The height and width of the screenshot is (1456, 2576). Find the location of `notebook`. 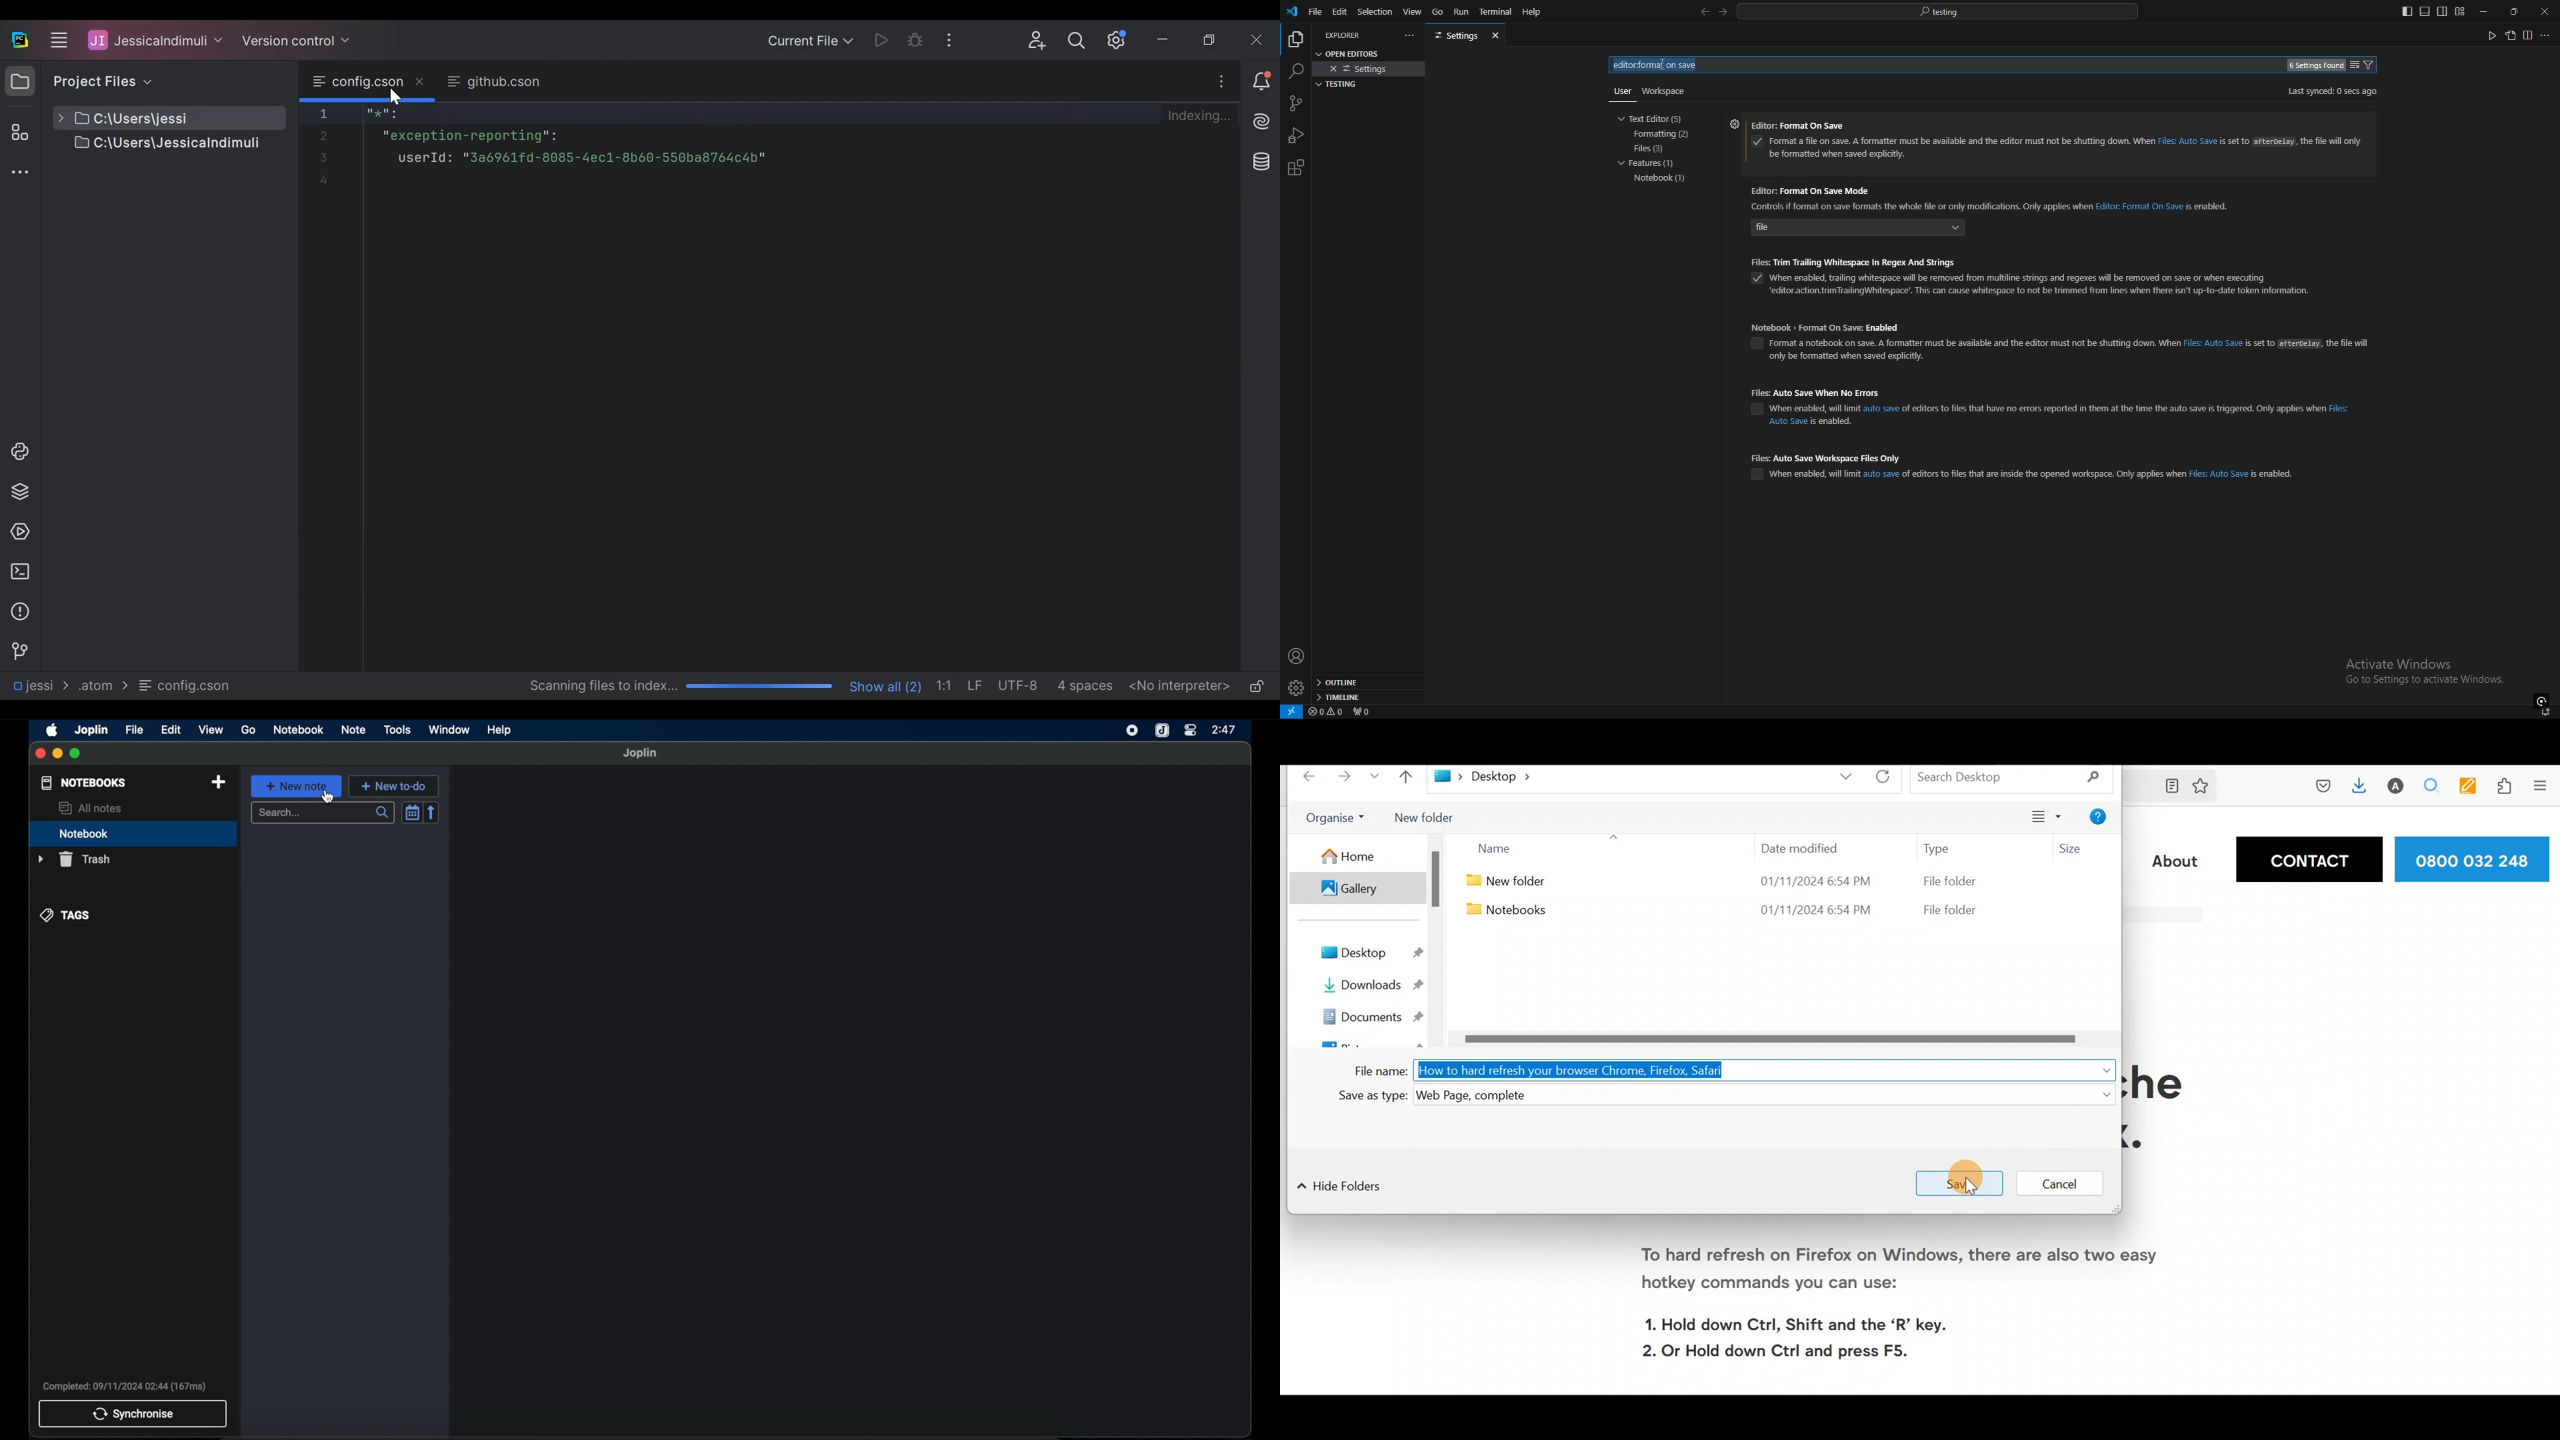

notebook is located at coordinates (133, 834).